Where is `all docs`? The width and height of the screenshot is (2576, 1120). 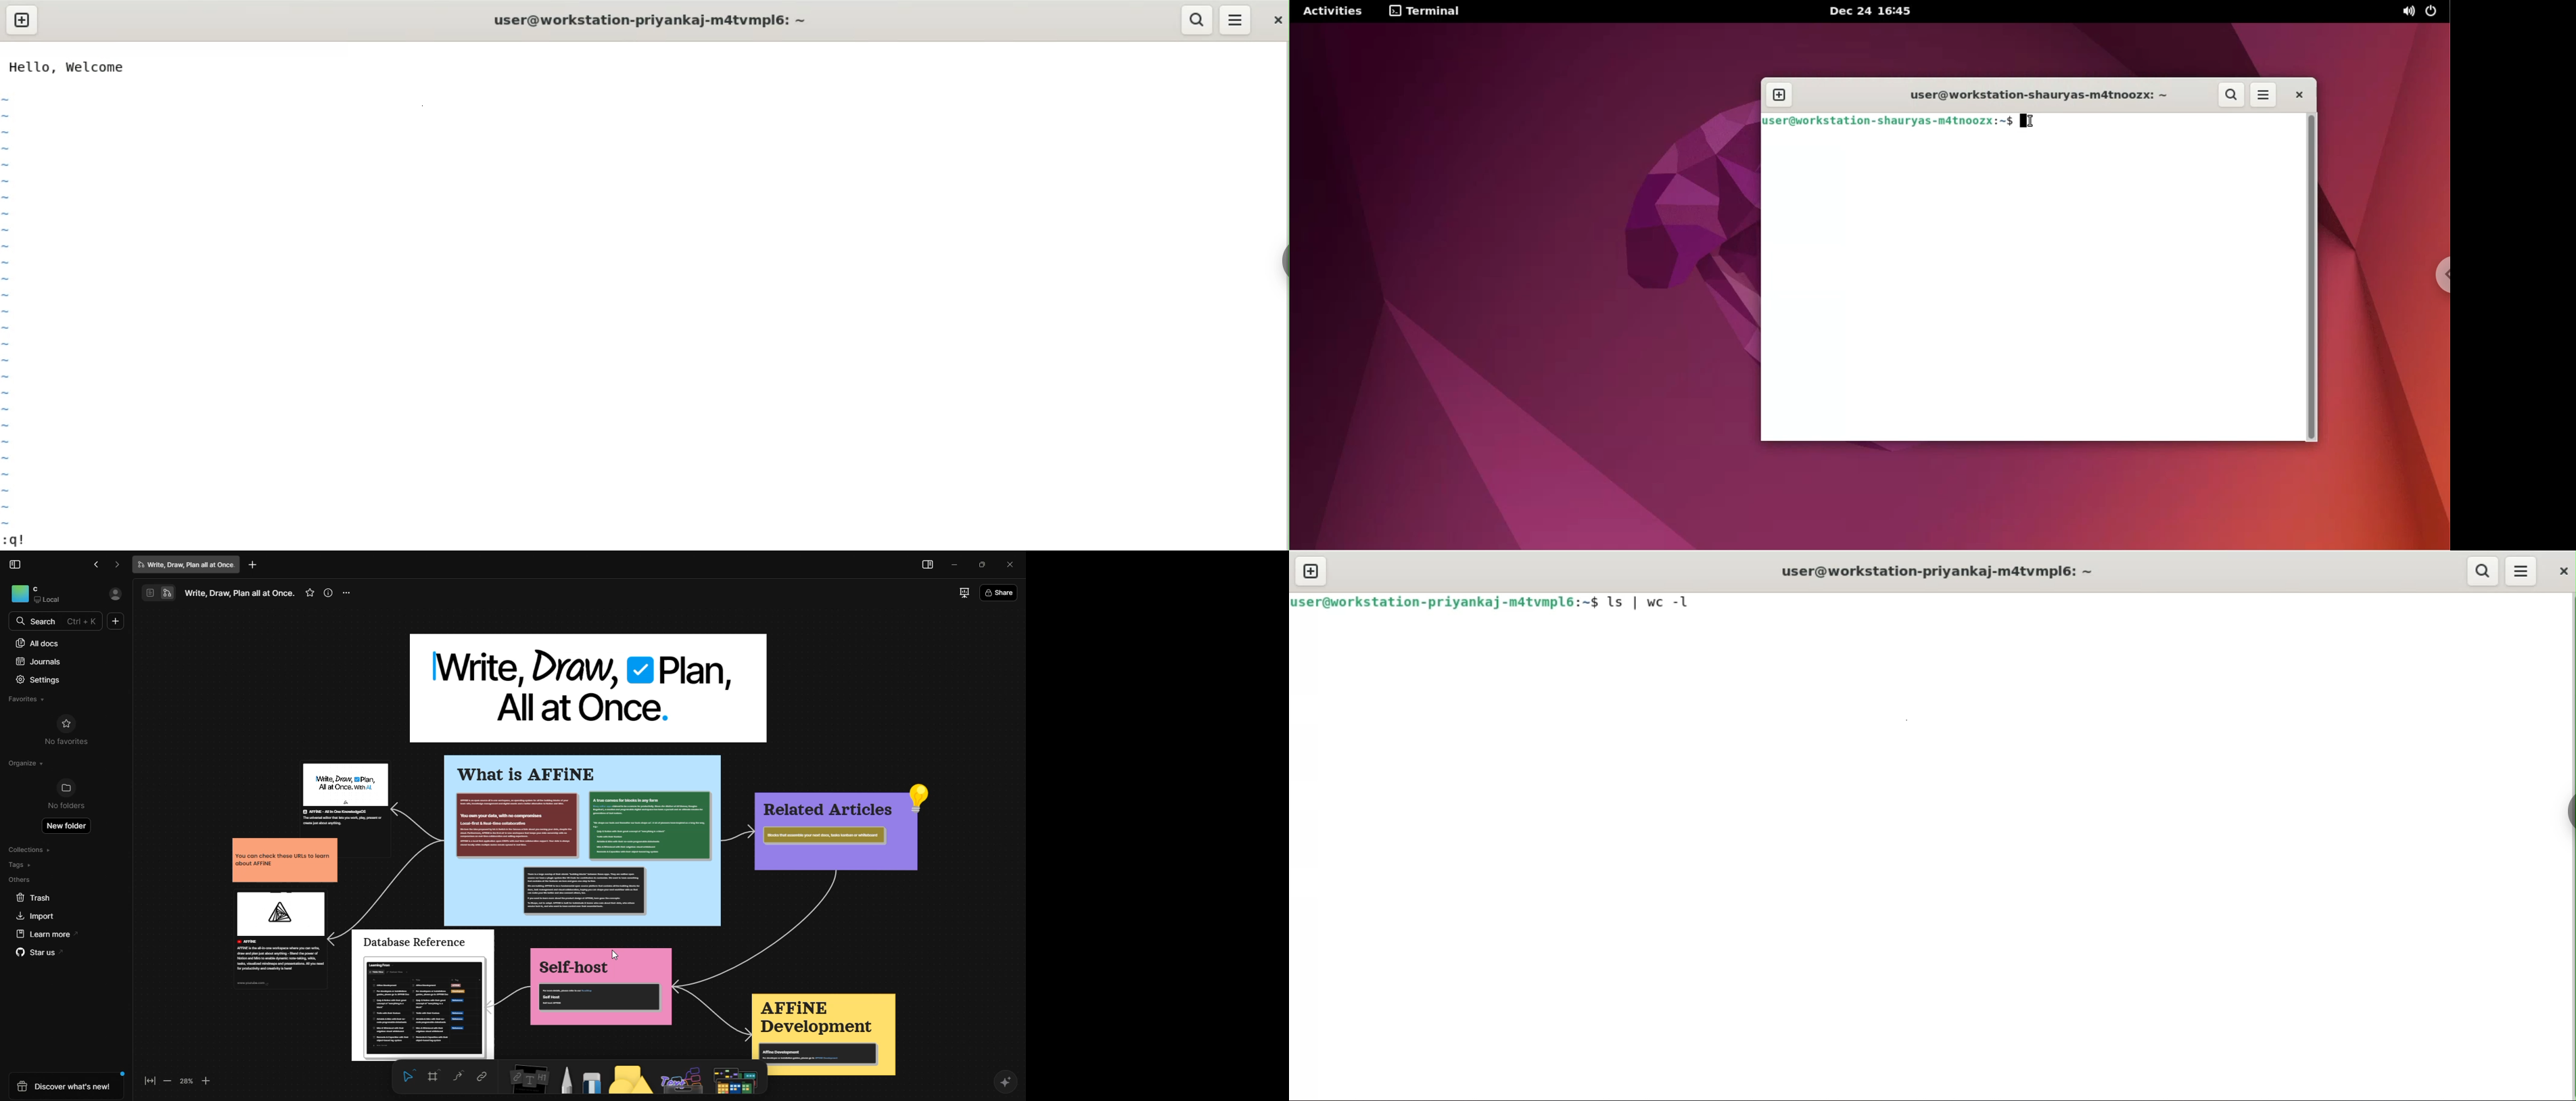
all docs is located at coordinates (39, 642).